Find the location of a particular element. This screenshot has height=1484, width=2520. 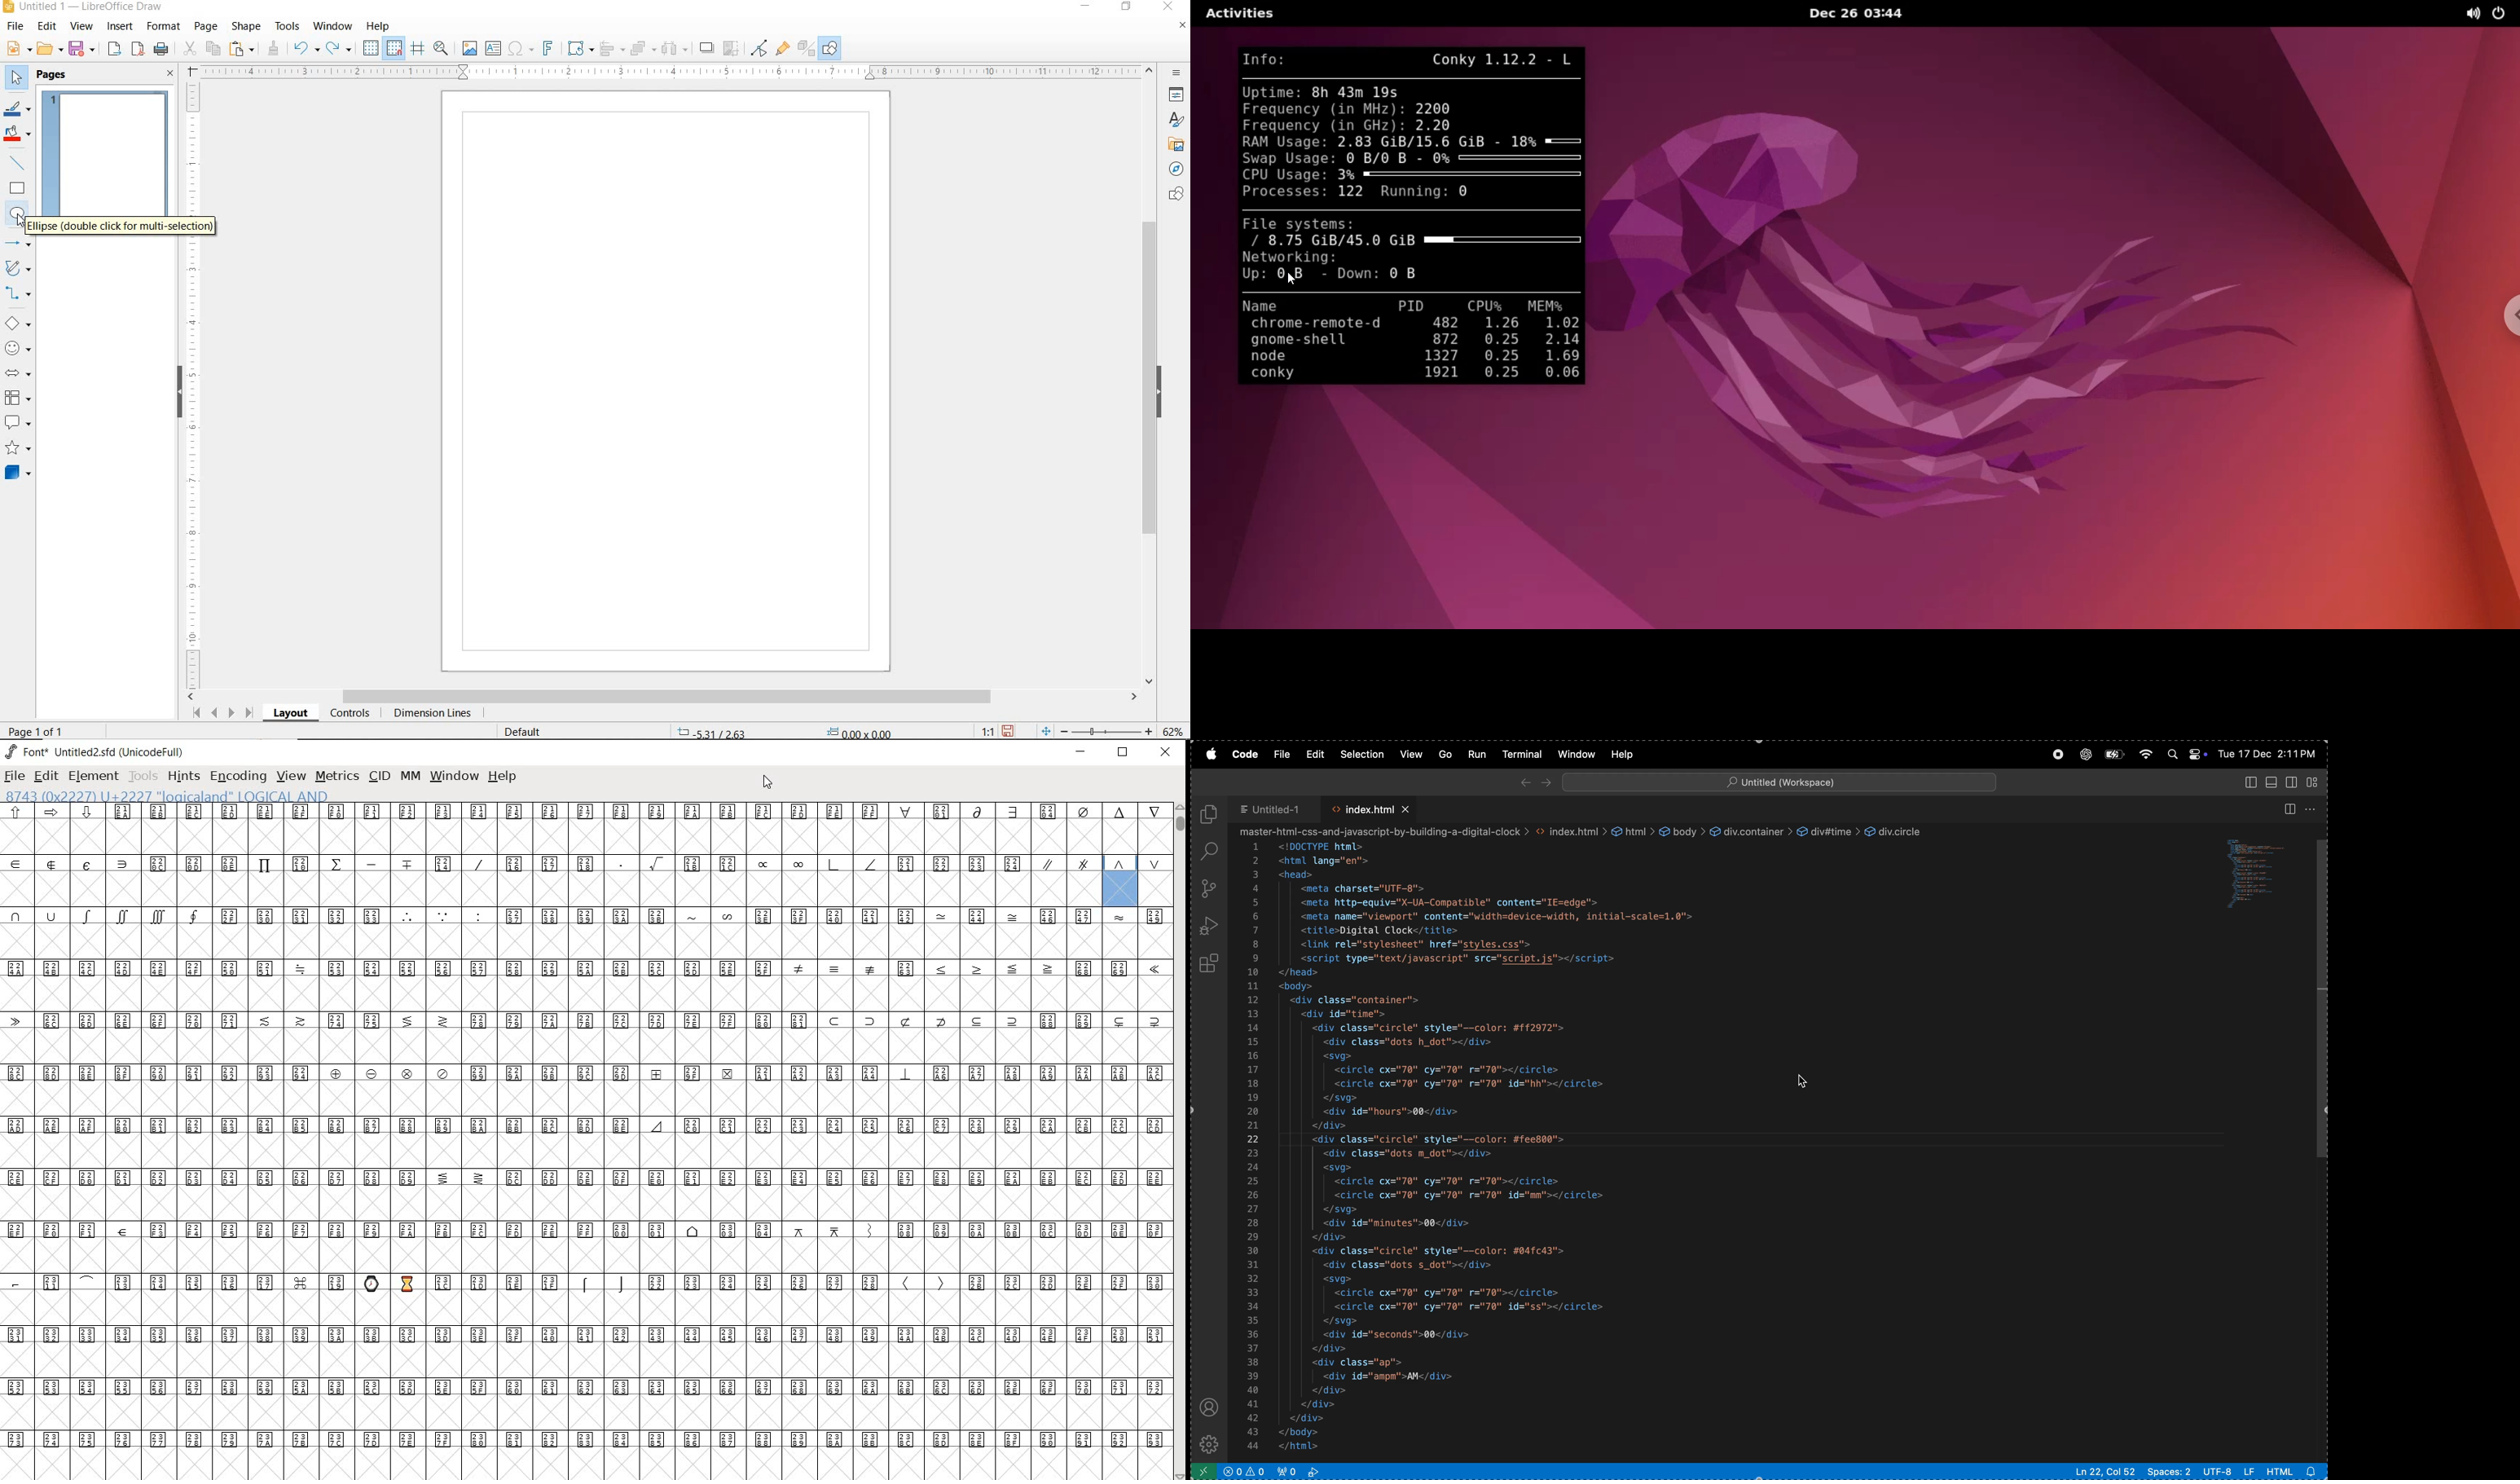

LINE COLOR is located at coordinates (17, 108).